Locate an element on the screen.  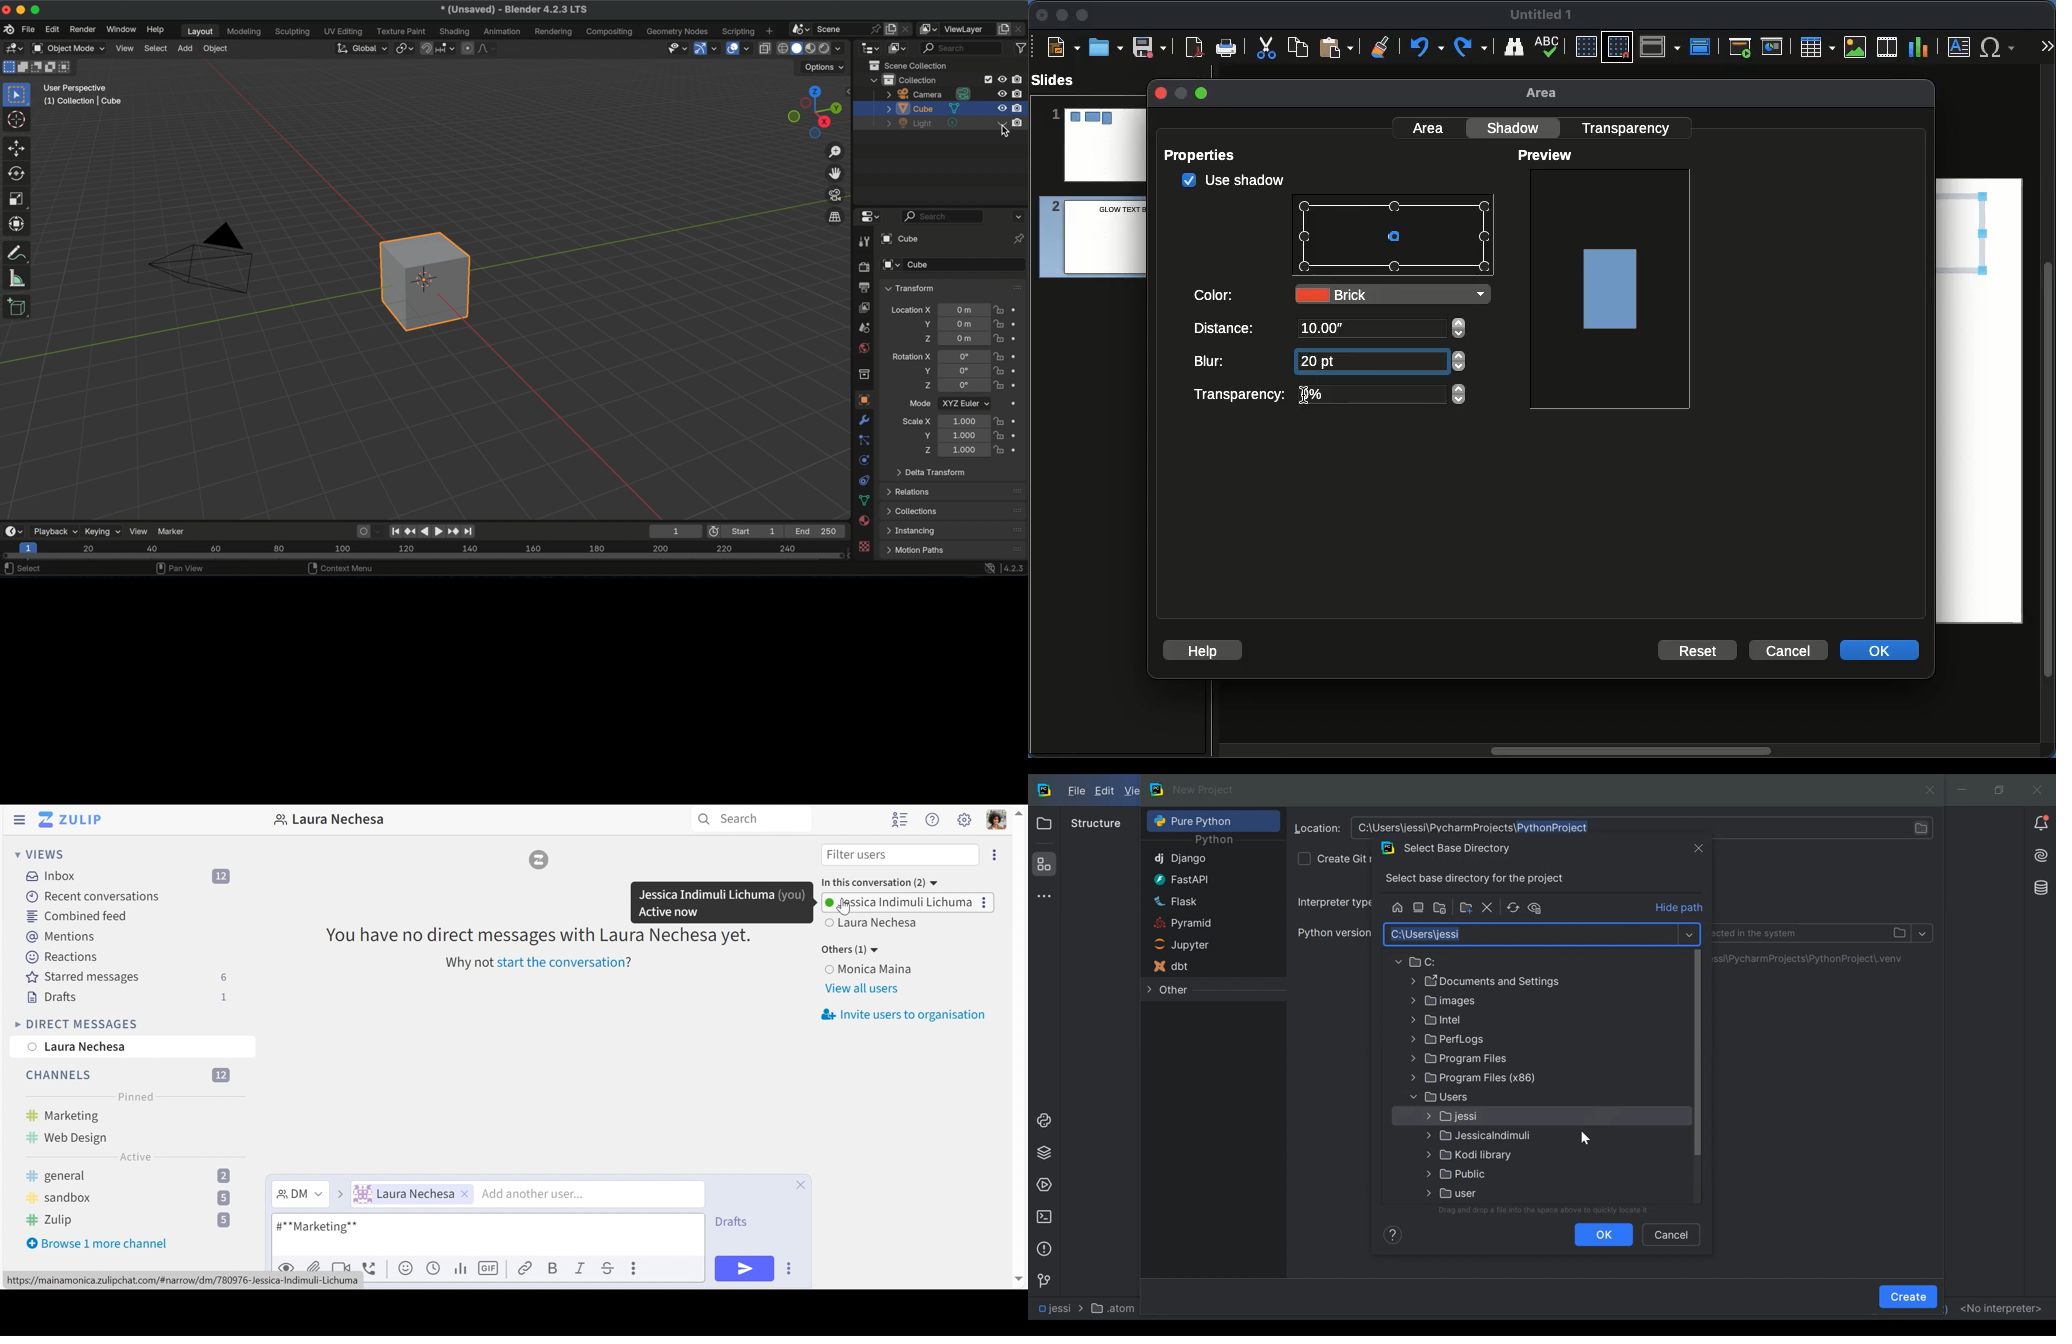
Print is located at coordinates (1227, 49).